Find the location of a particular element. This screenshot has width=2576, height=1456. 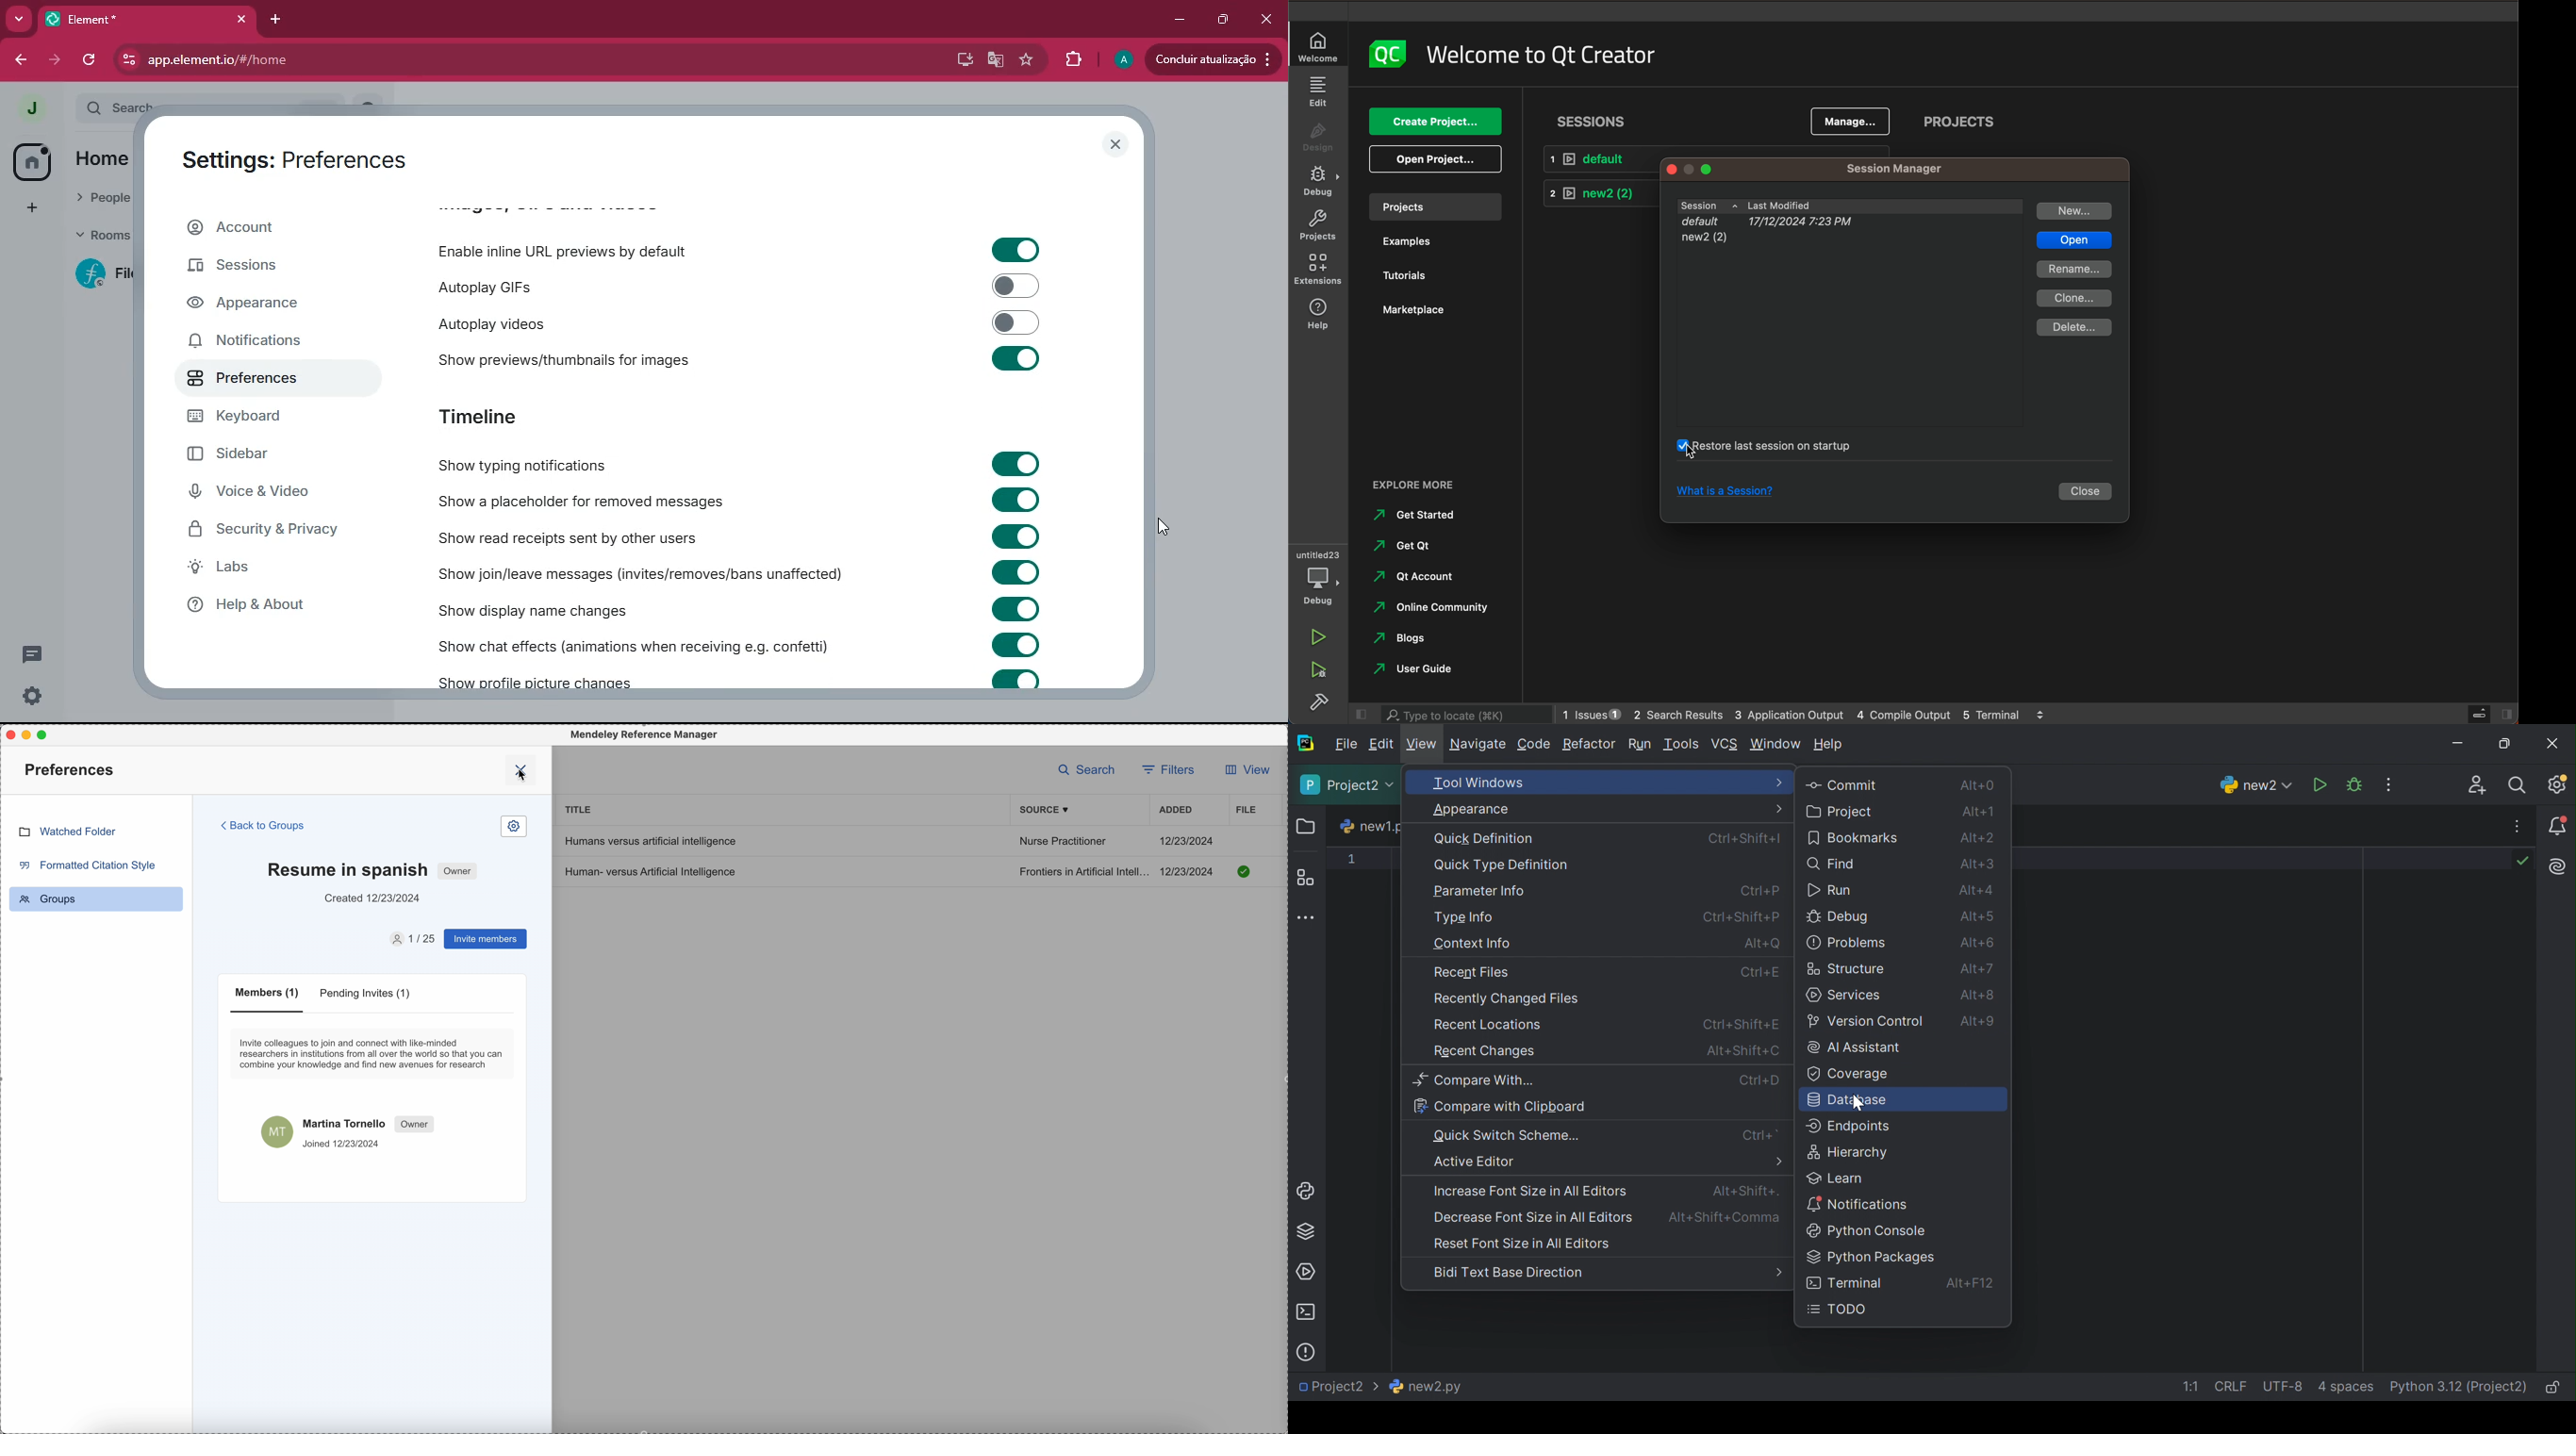

voice & video is located at coordinates (255, 494).